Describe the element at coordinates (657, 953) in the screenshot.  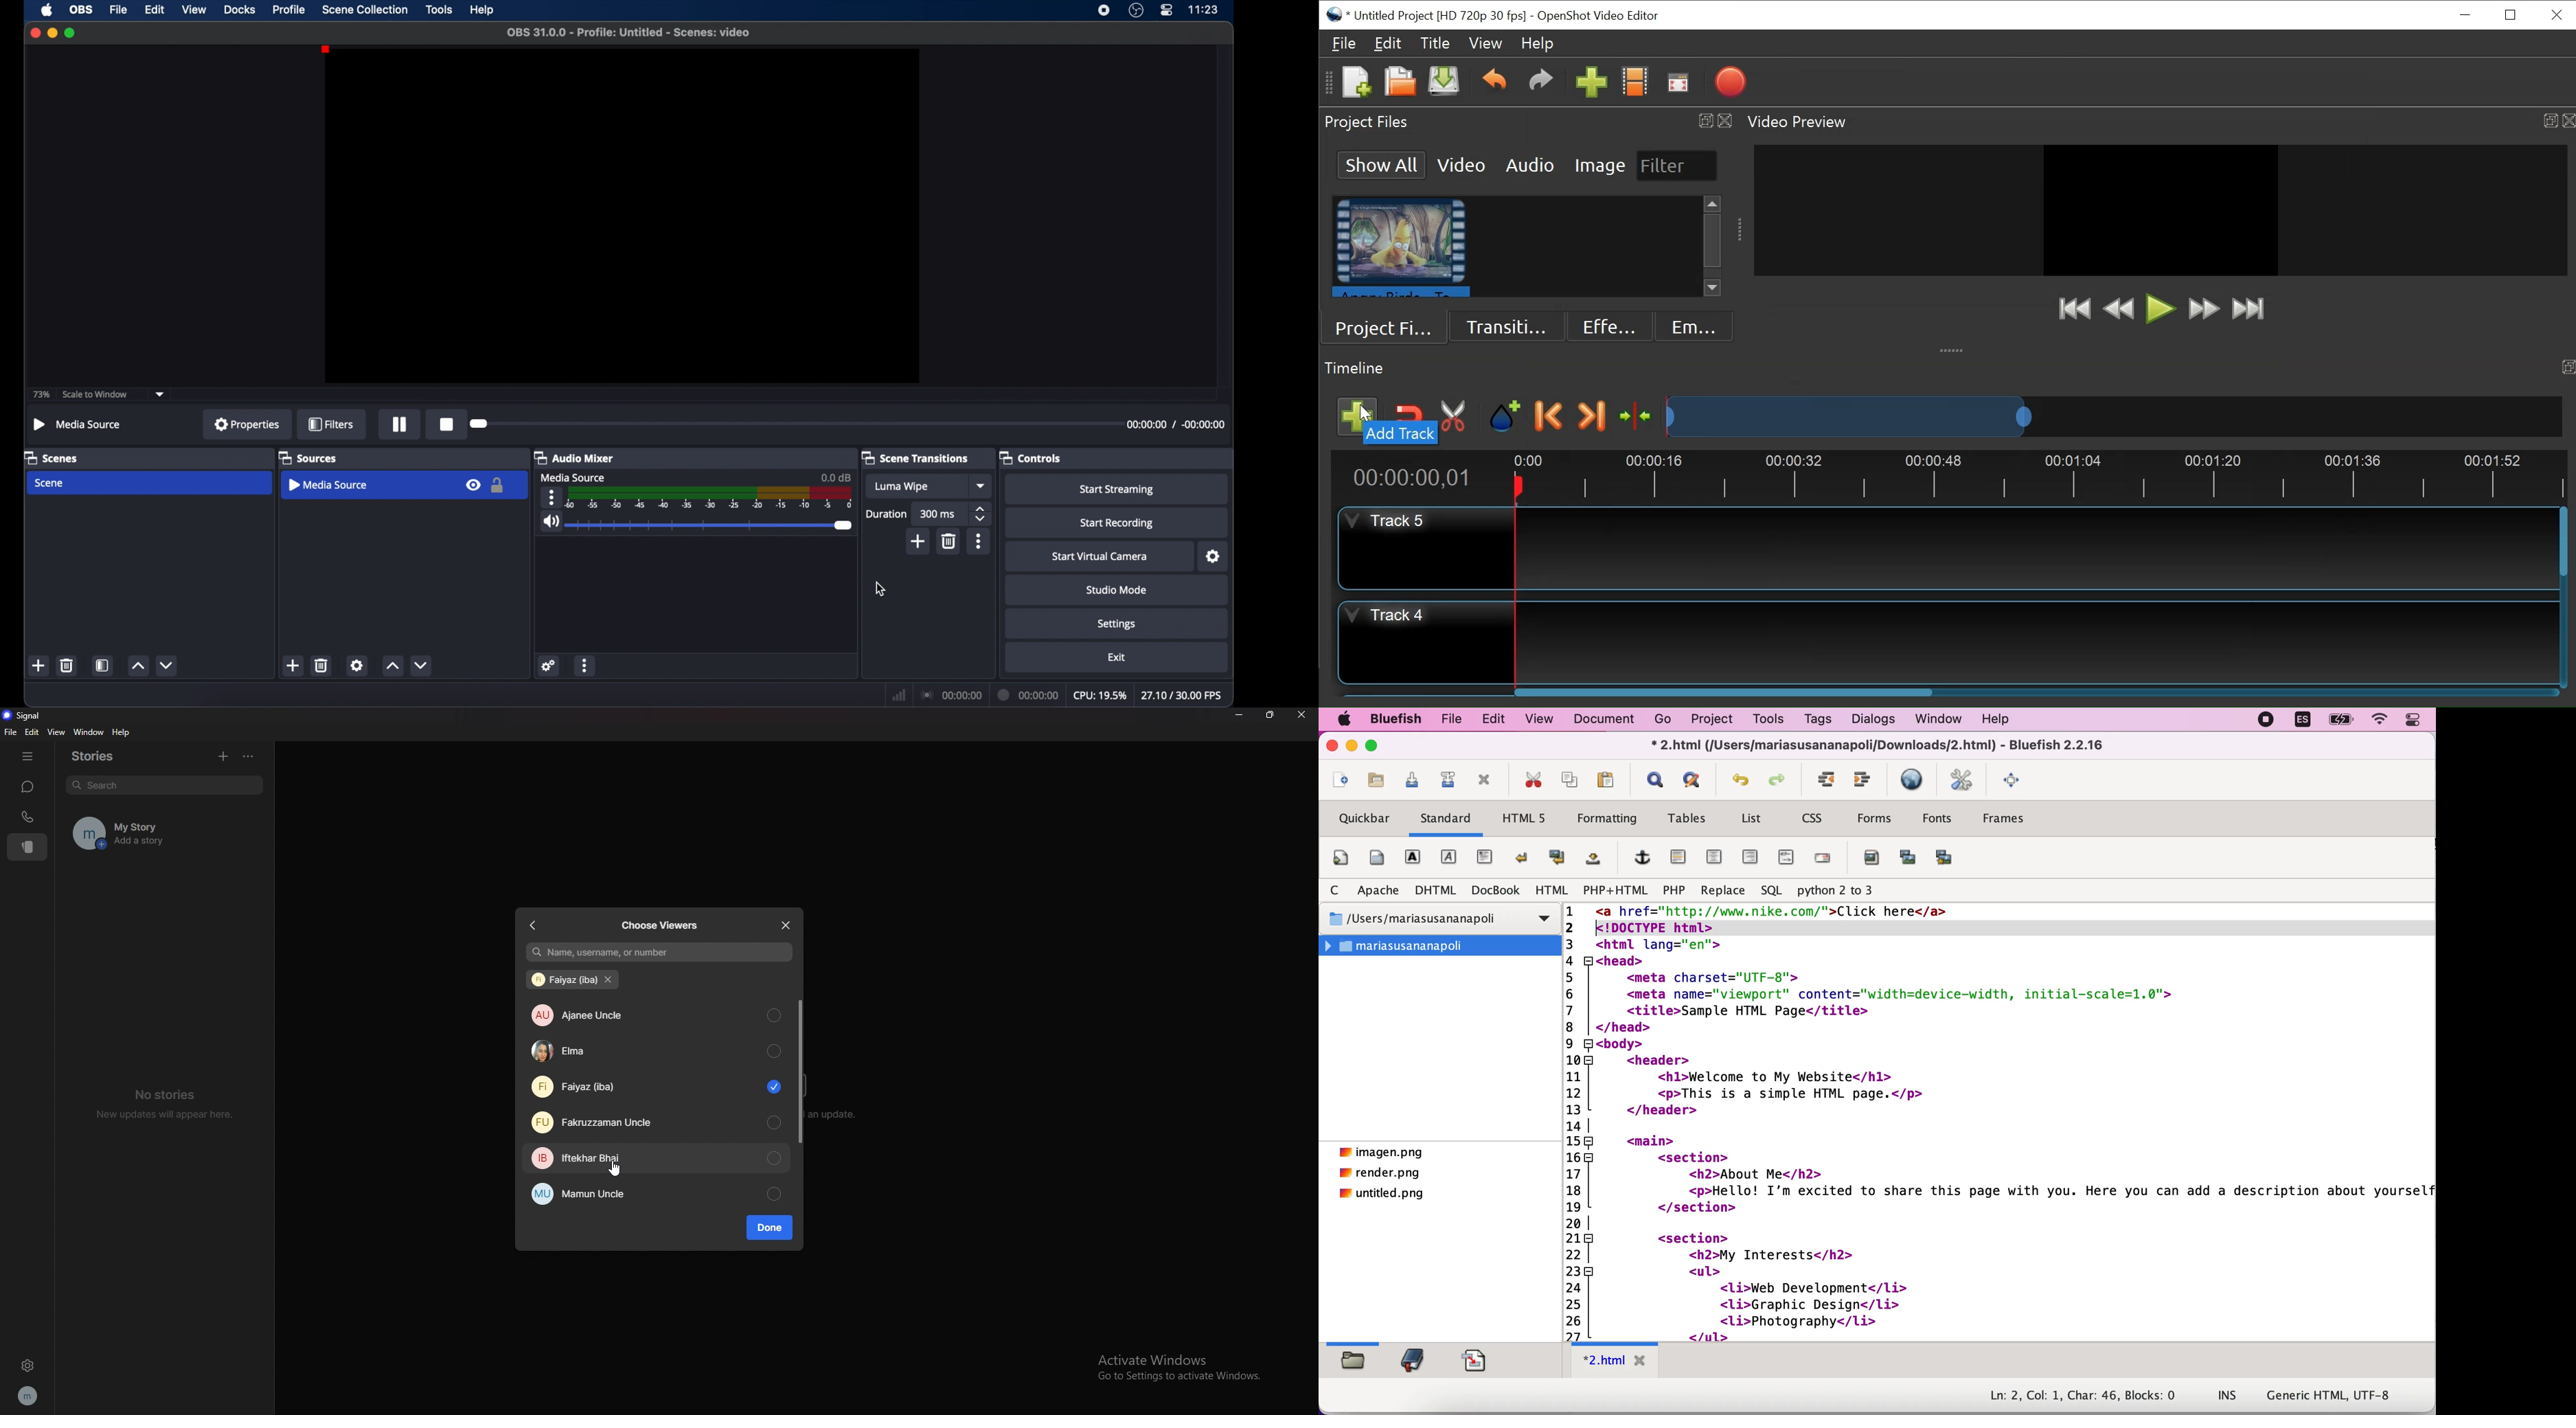
I see `name, username, or number` at that location.